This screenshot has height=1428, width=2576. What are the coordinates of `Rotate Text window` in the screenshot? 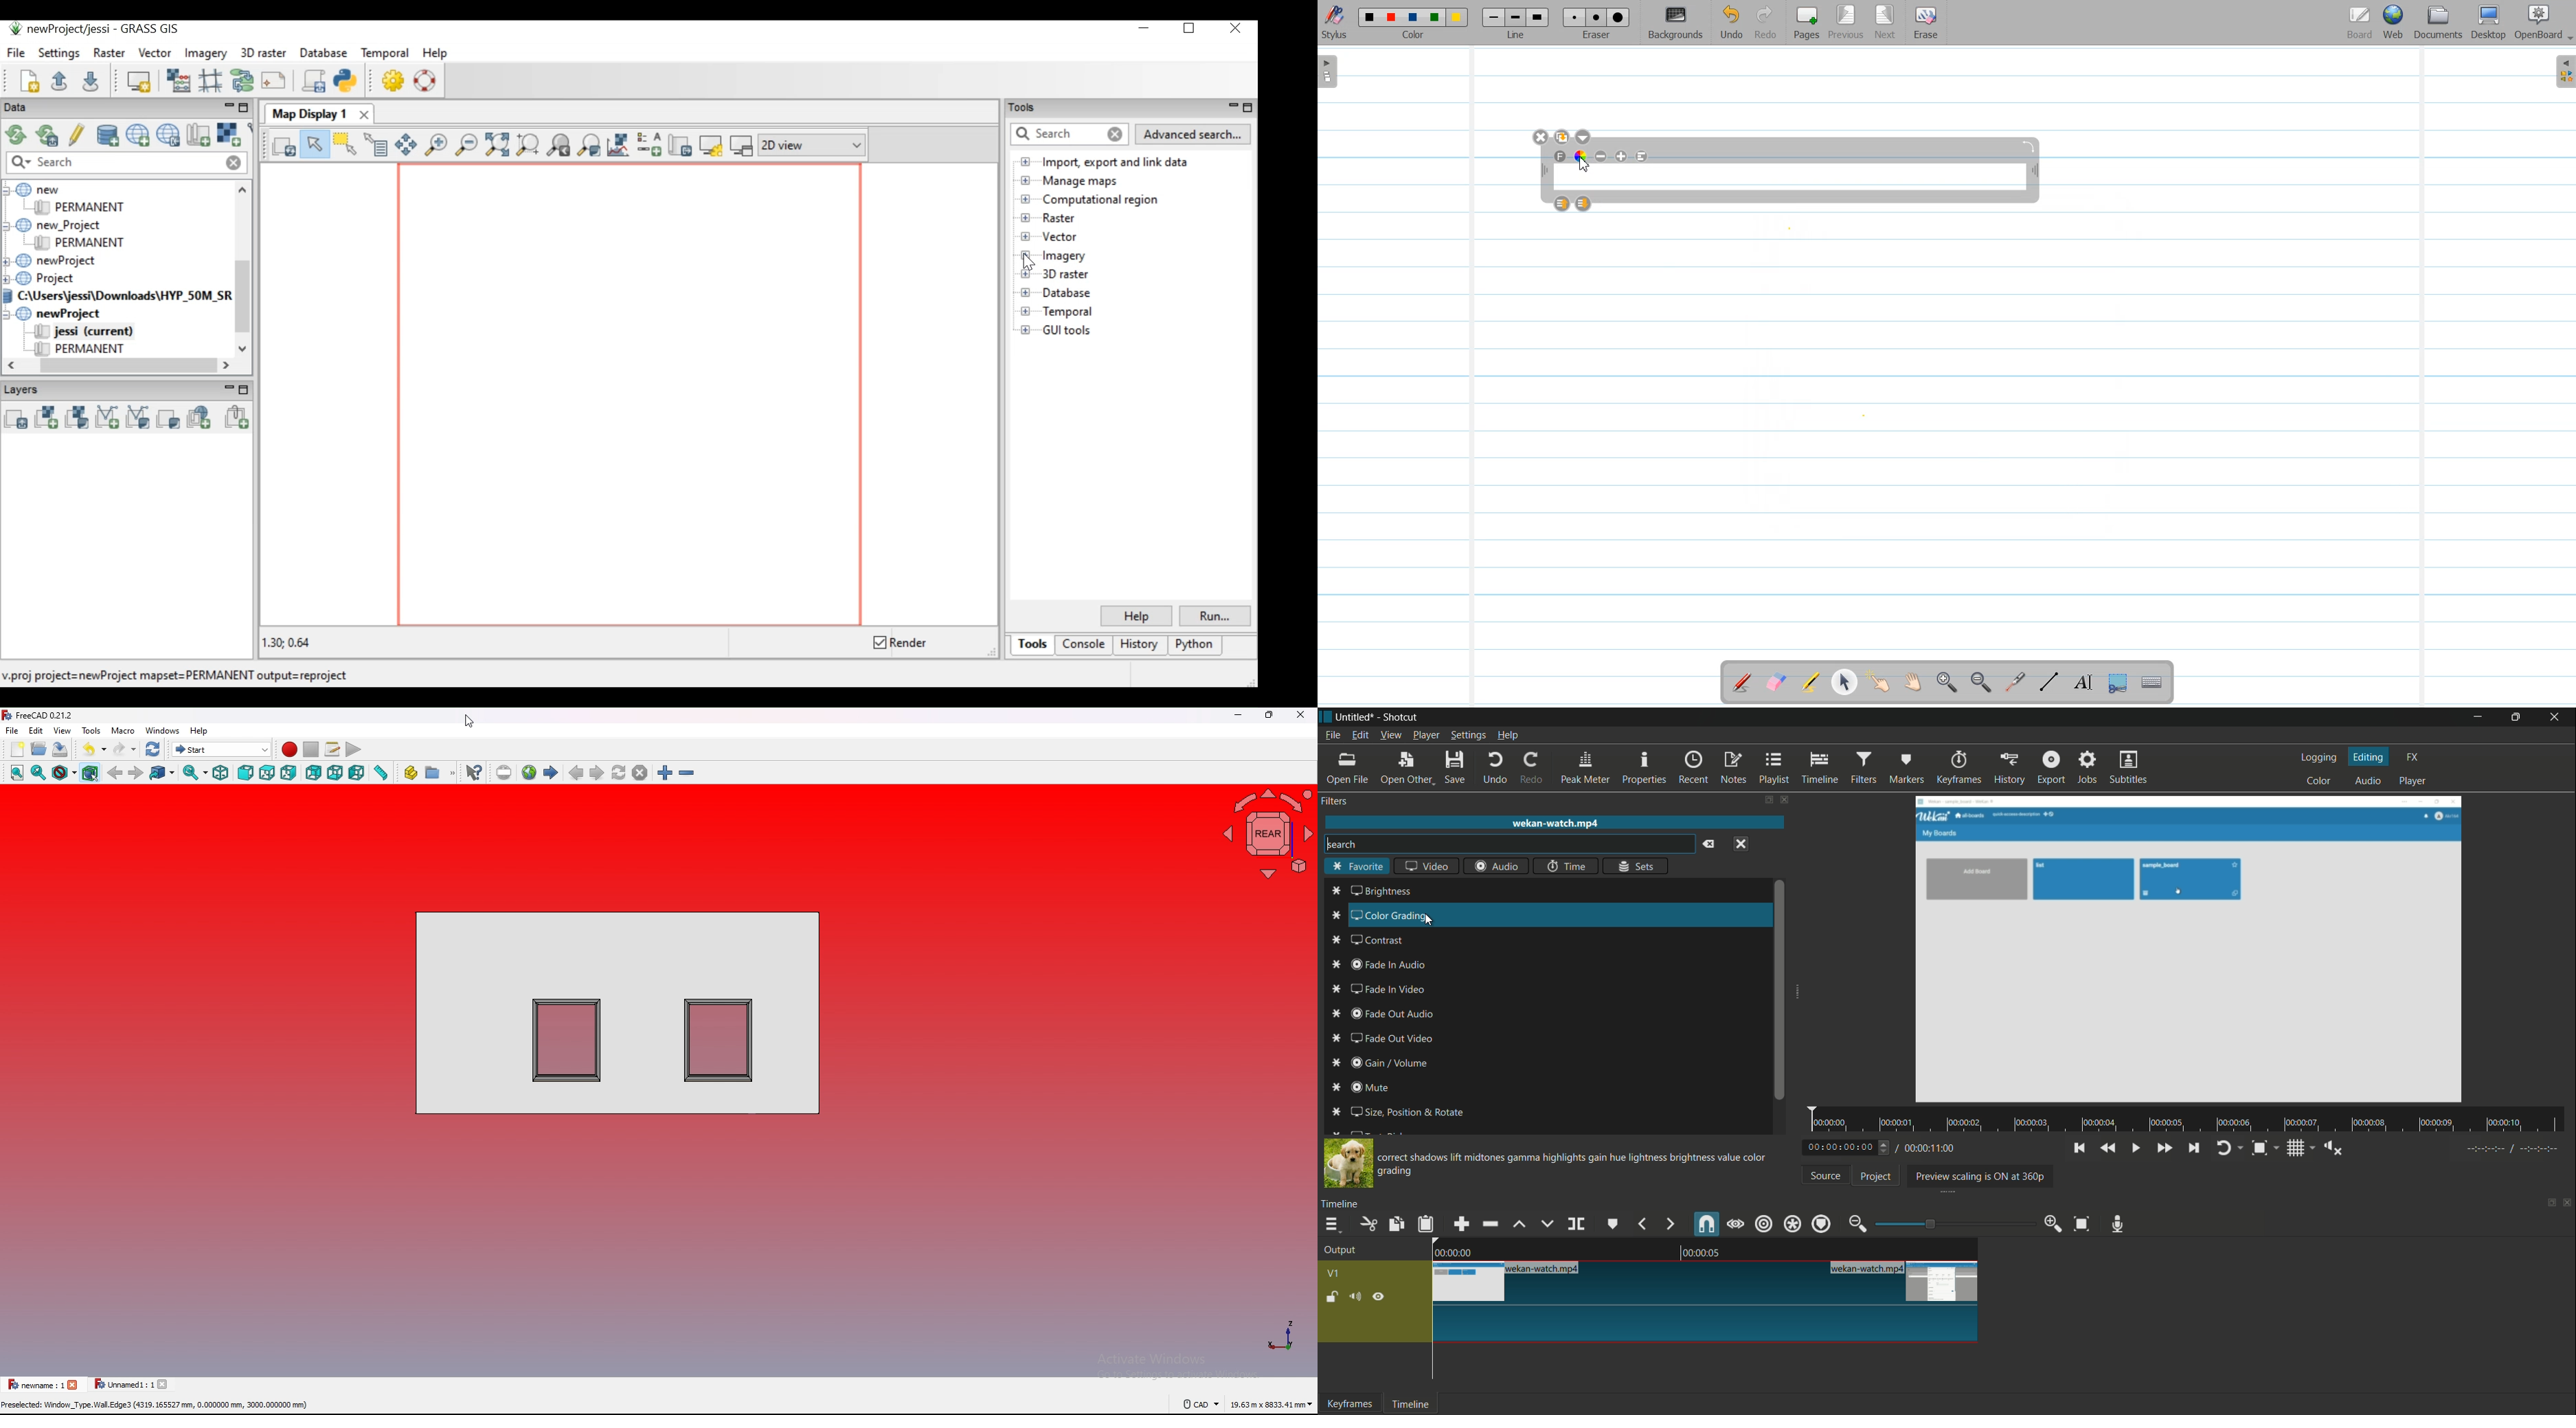 It's located at (2030, 145).